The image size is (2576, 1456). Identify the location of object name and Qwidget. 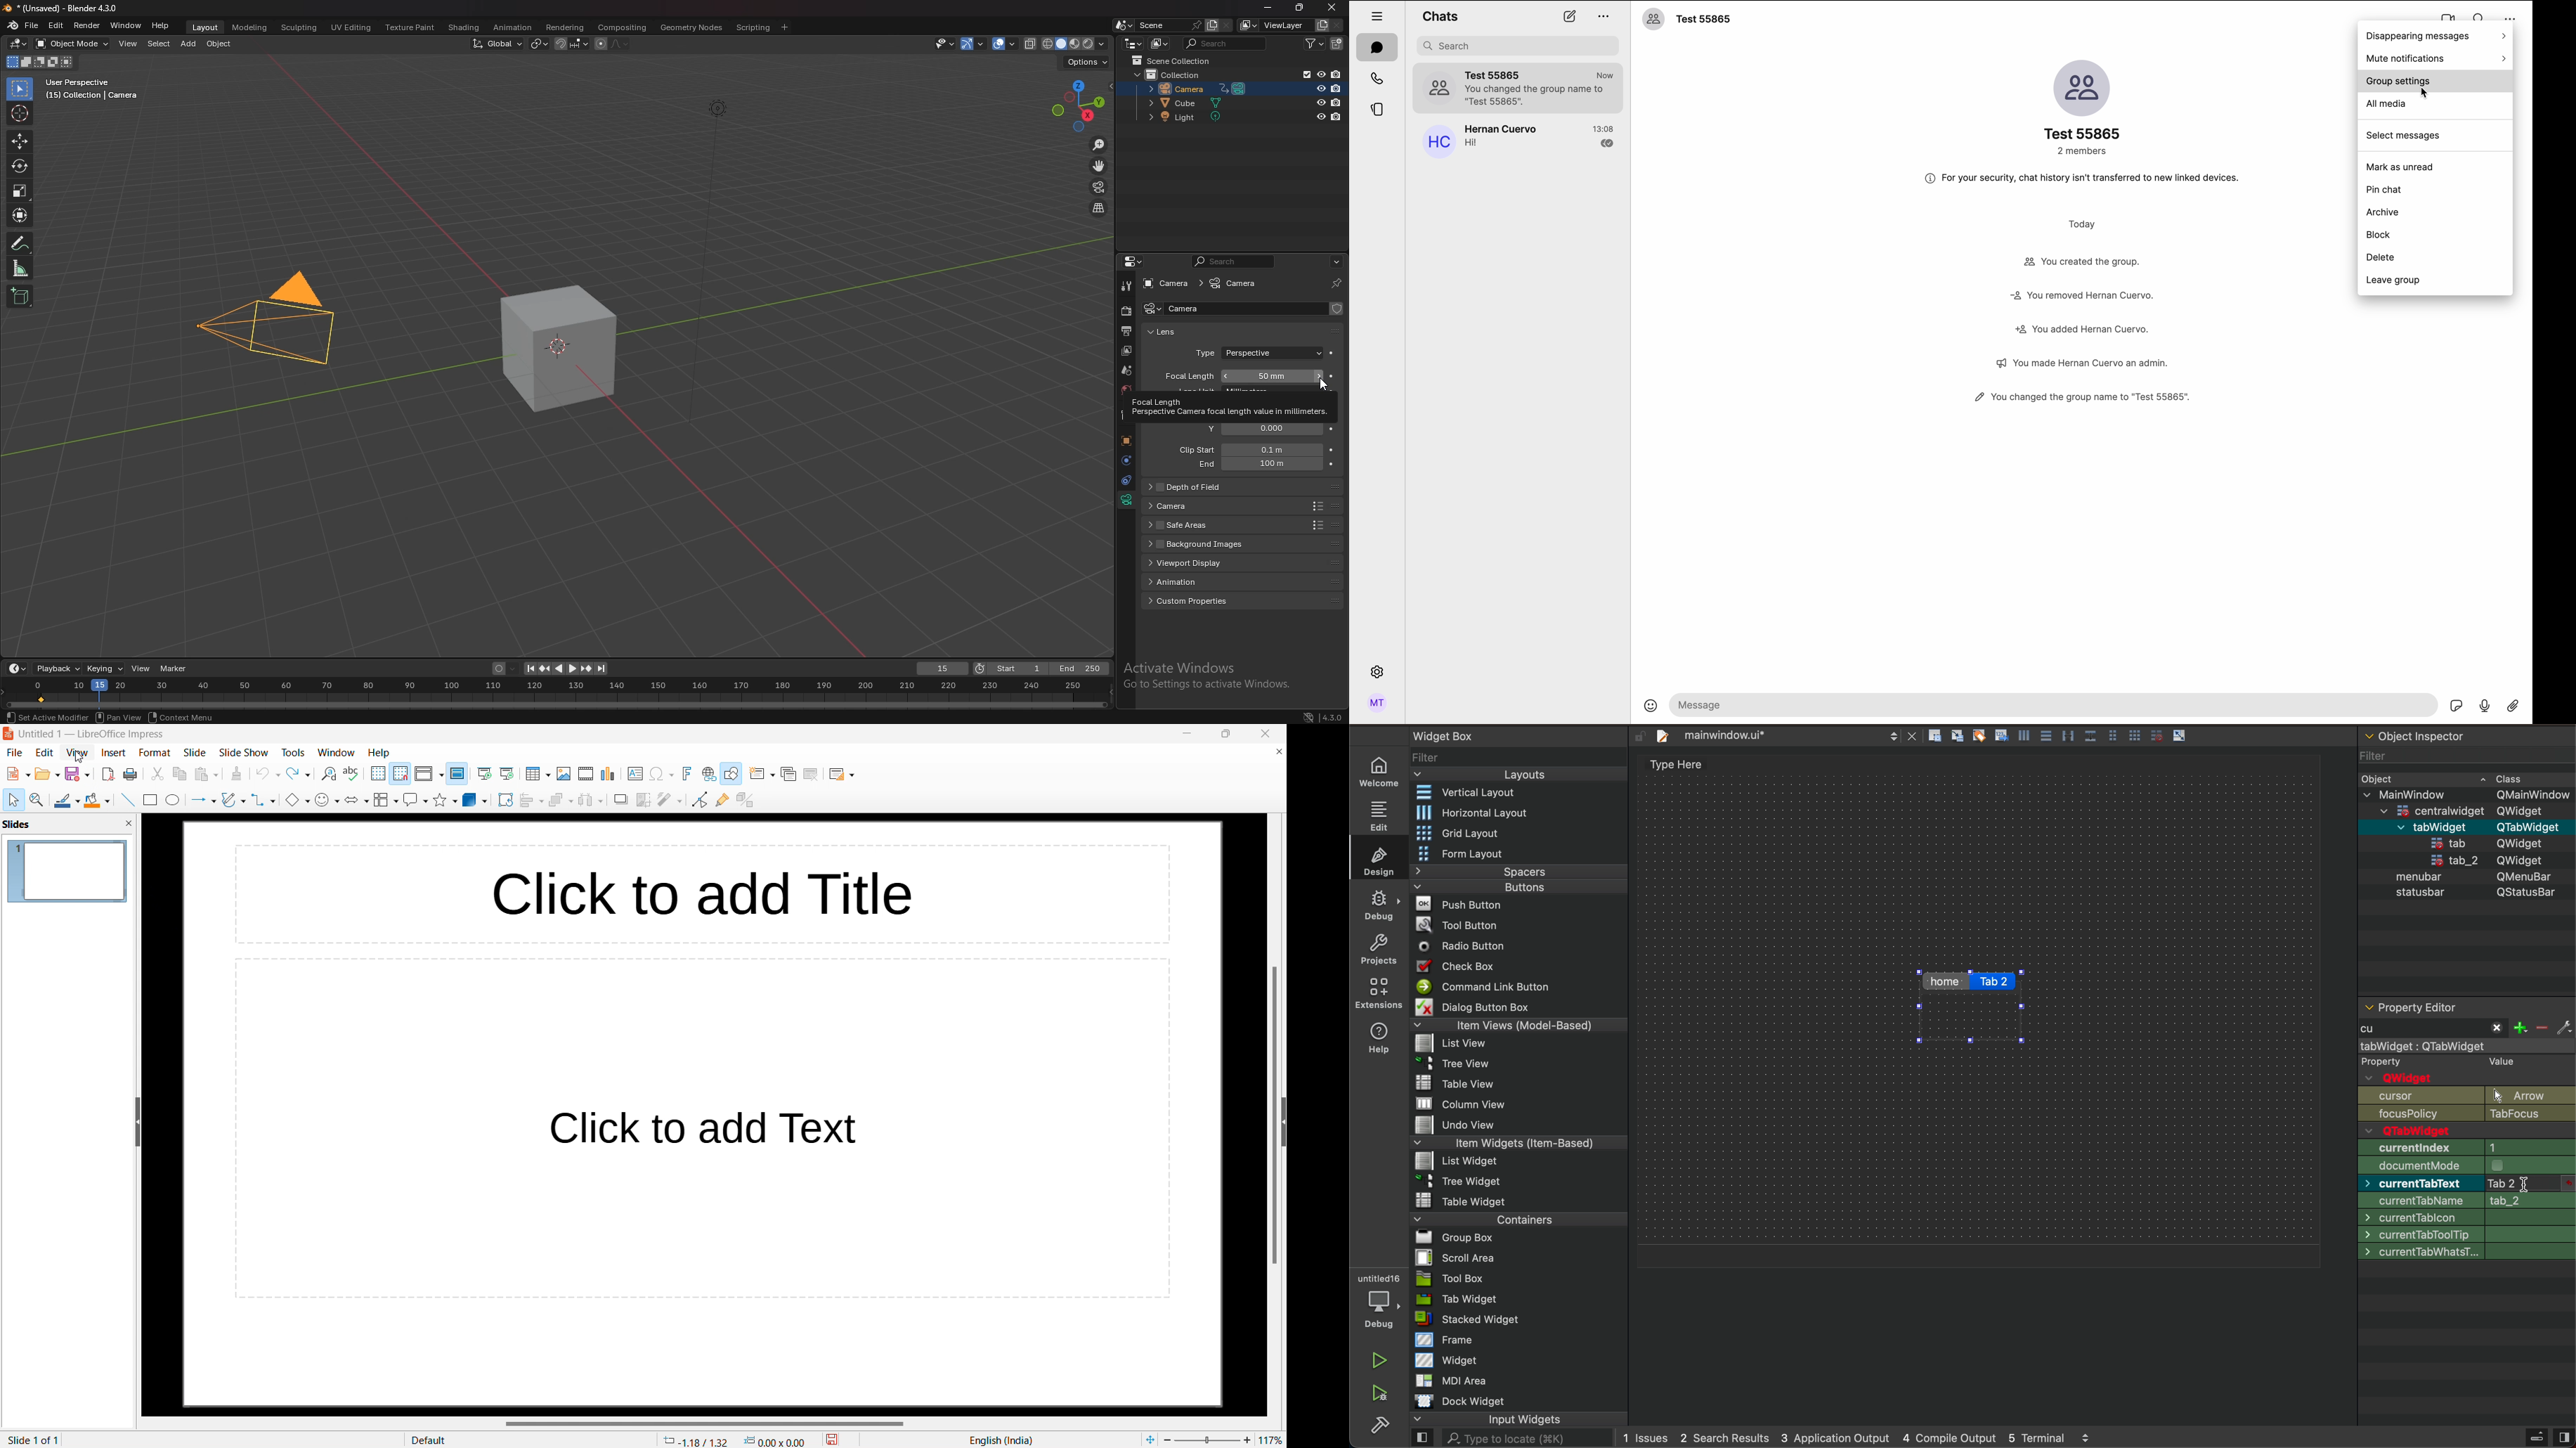
(2471, 1103).